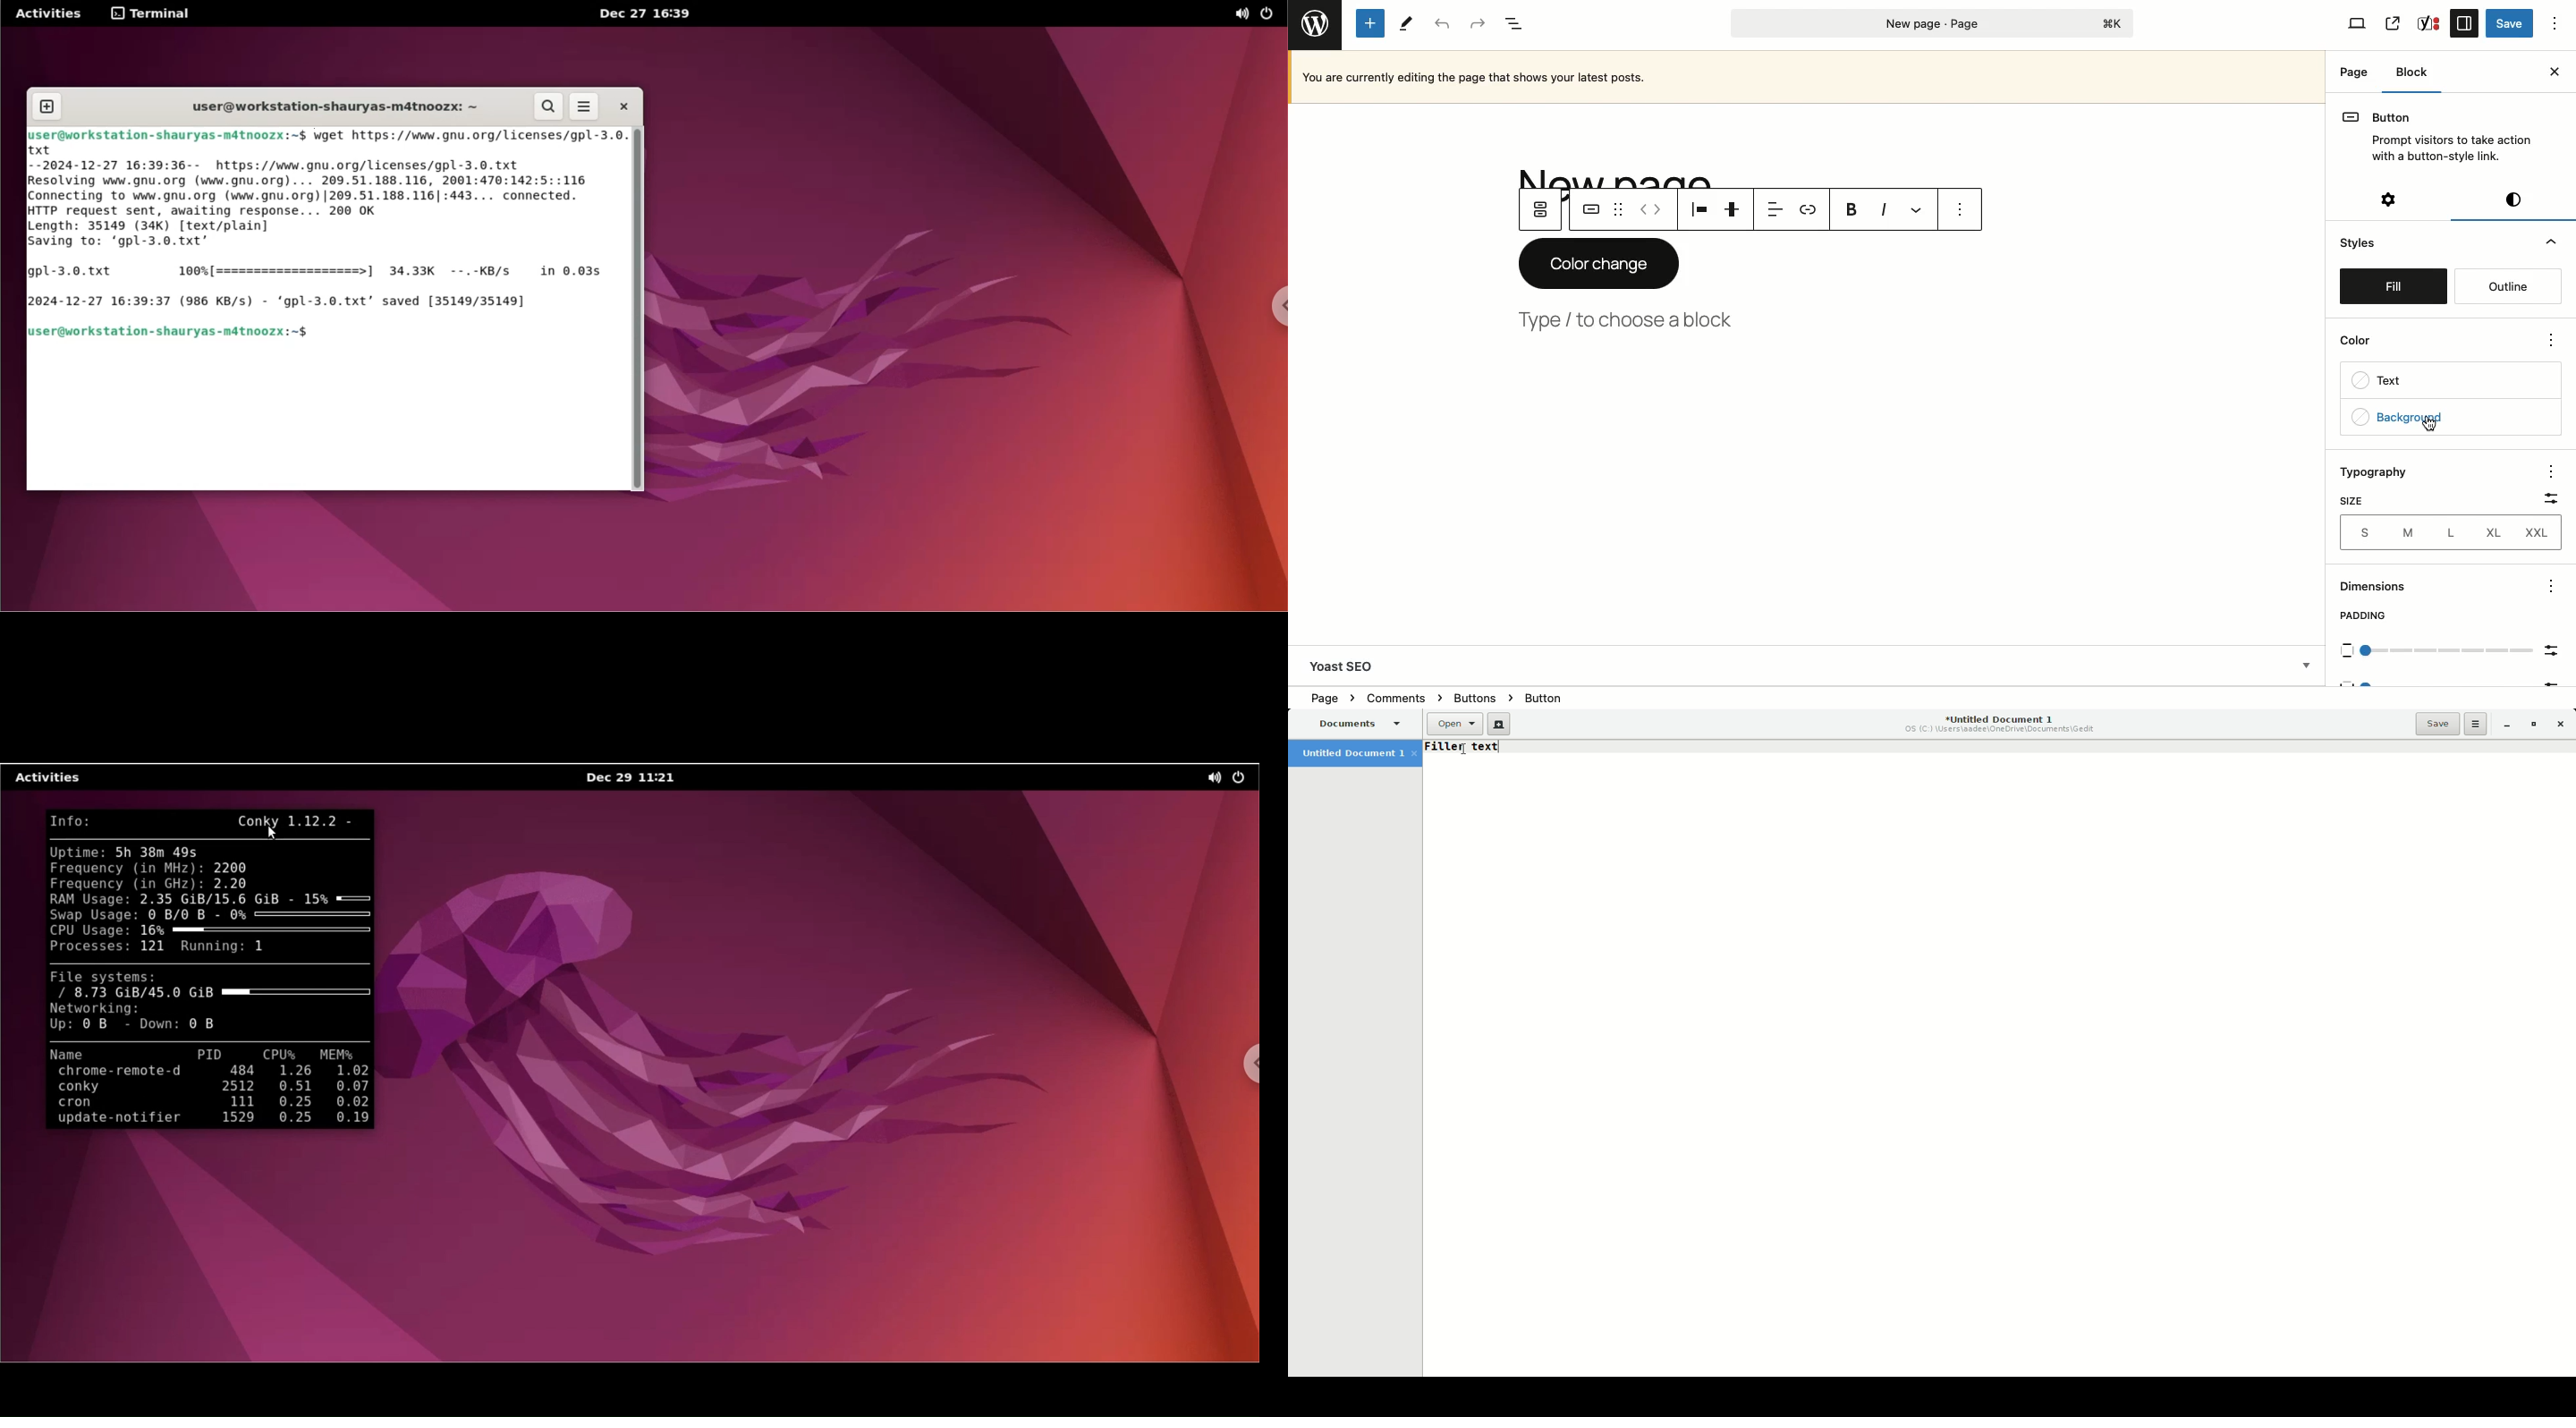 This screenshot has height=1428, width=2576. What do you see at coordinates (2532, 725) in the screenshot?
I see `Restore` at bounding box center [2532, 725].